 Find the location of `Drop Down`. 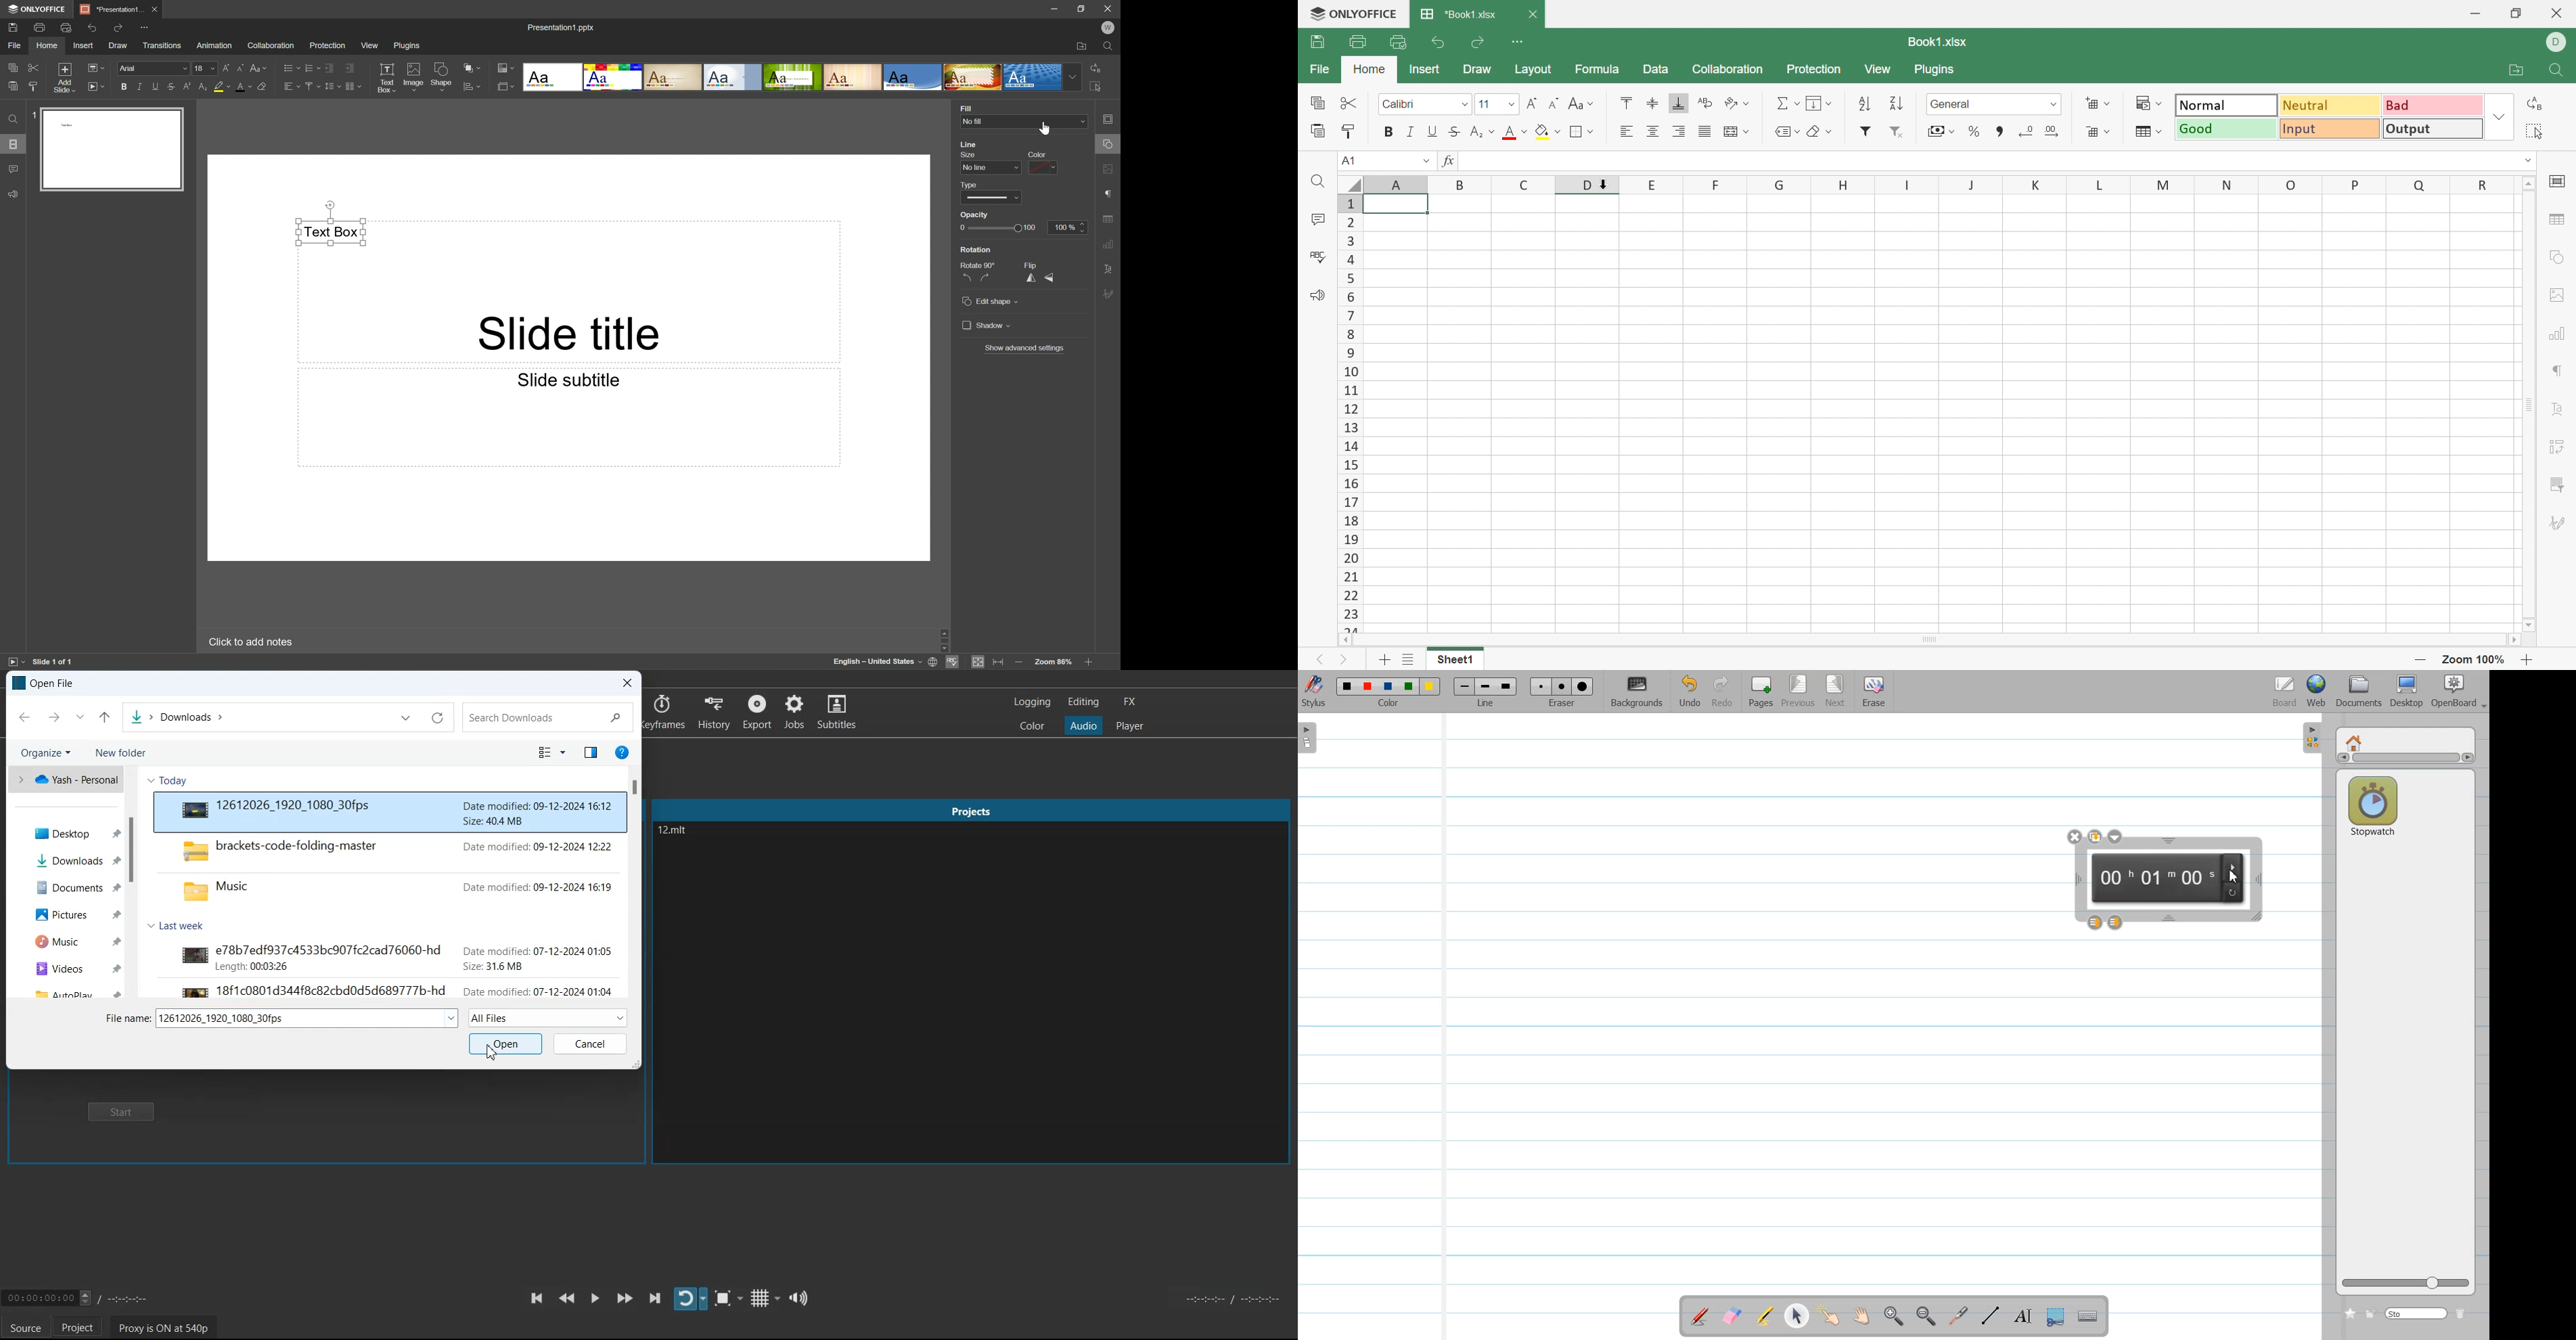

Drop Down is located at coordinates (2056, 104).